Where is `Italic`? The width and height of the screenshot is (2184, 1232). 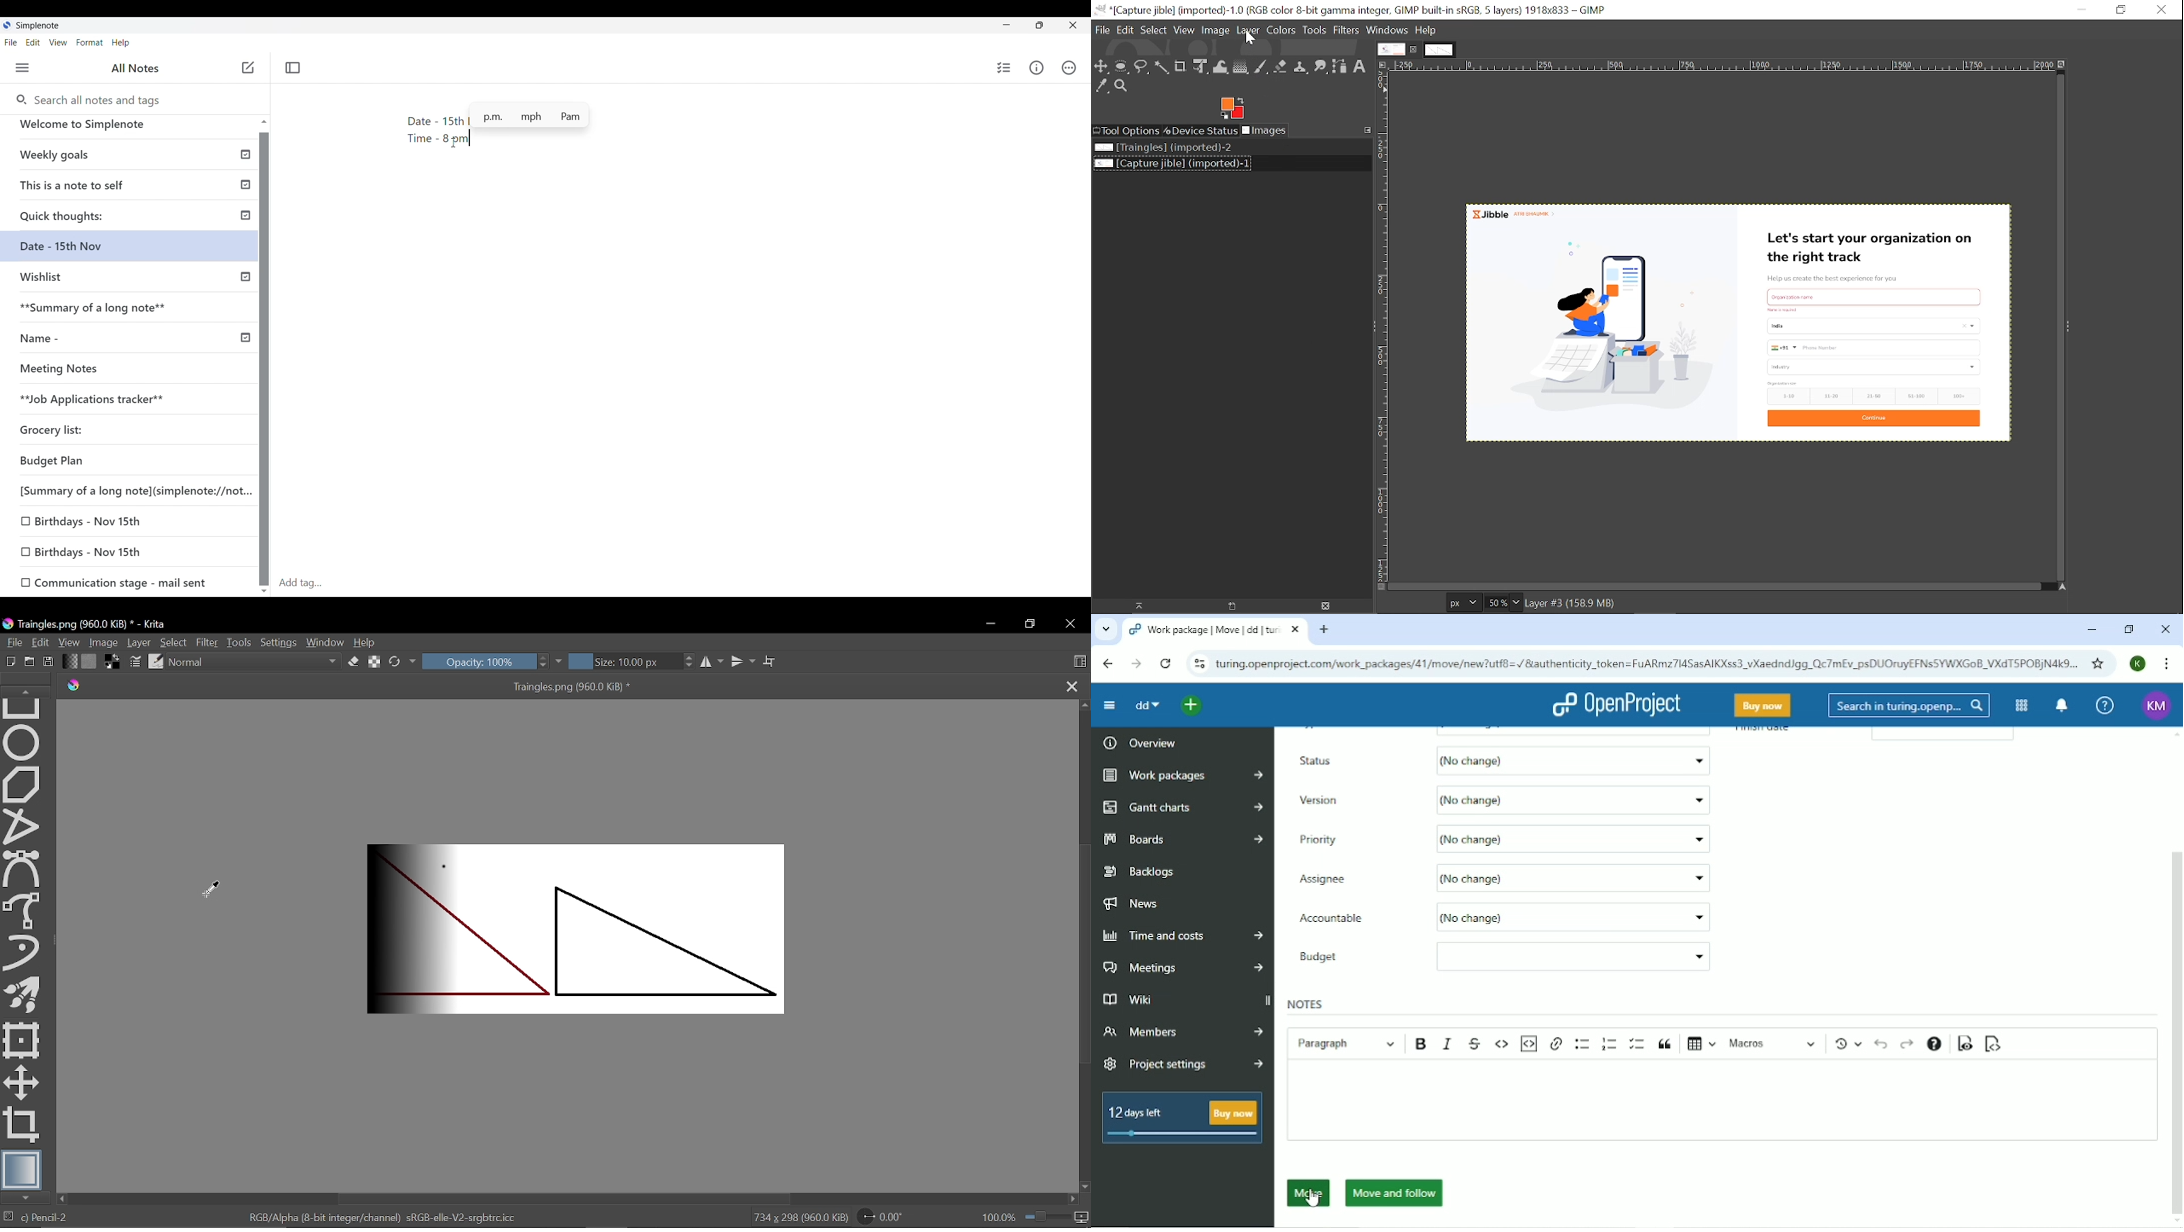
Italic is located at coordinates (1446, 1046).